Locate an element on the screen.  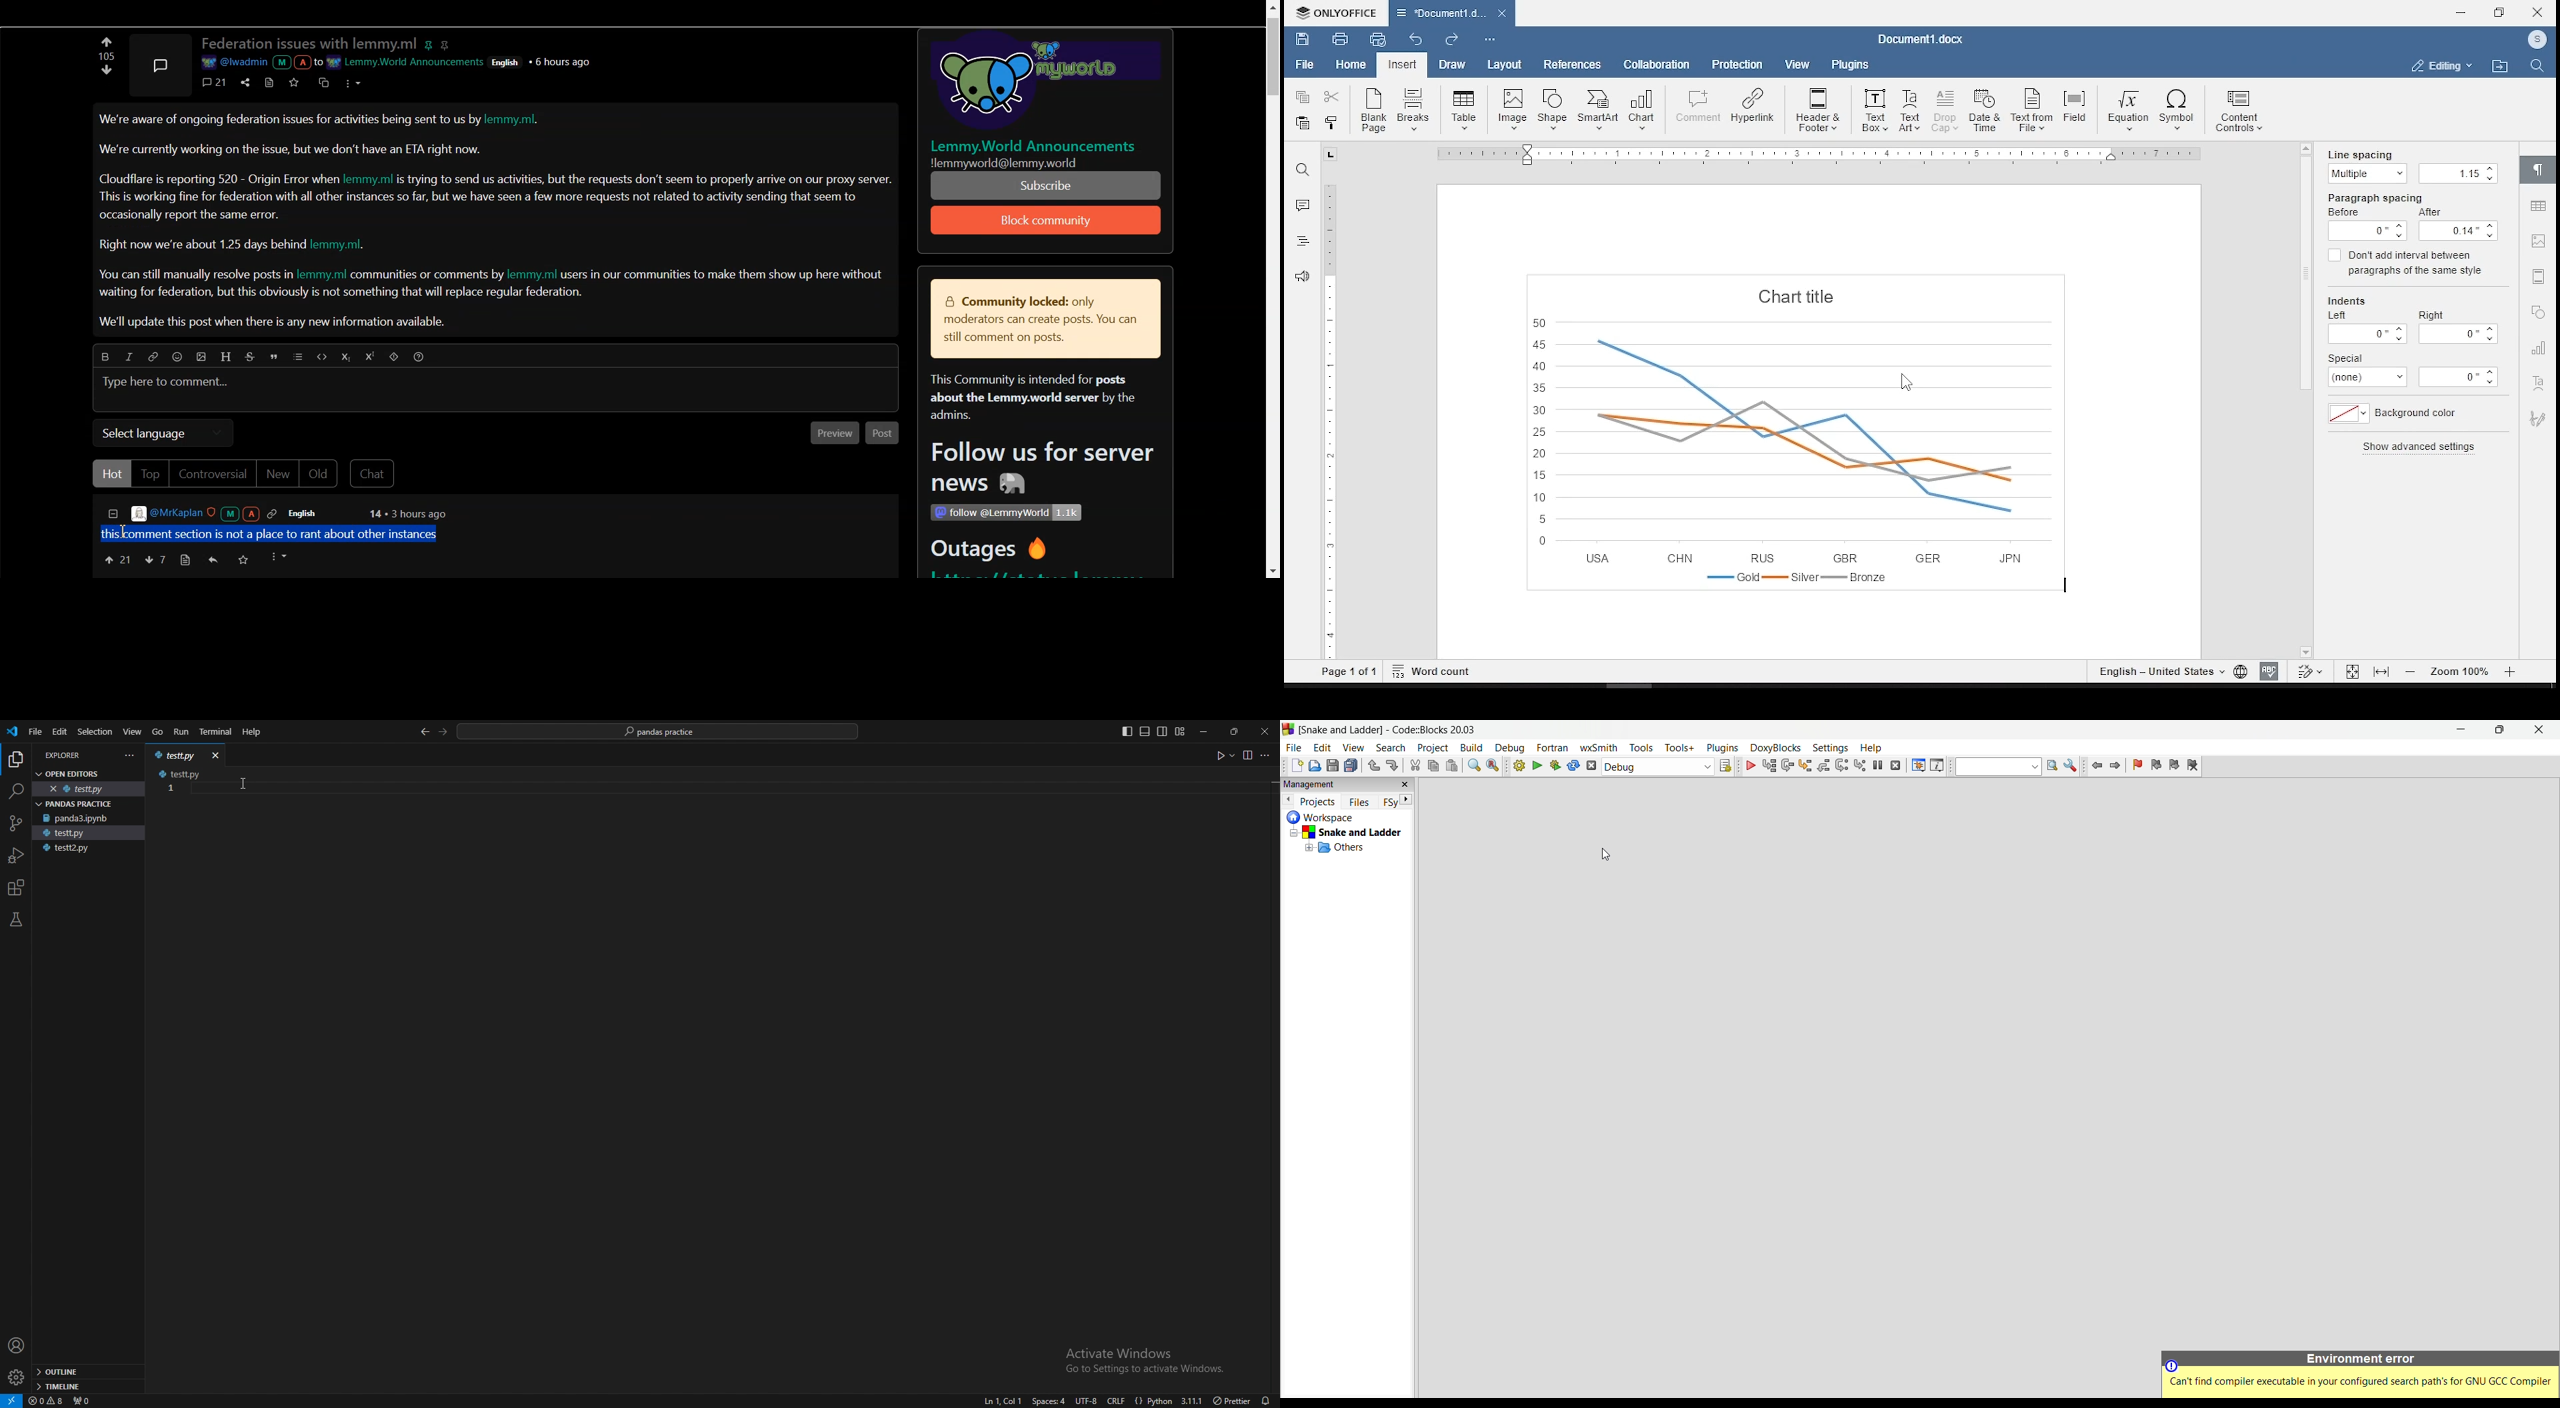
Emoji is located at coordinates (181, 359).